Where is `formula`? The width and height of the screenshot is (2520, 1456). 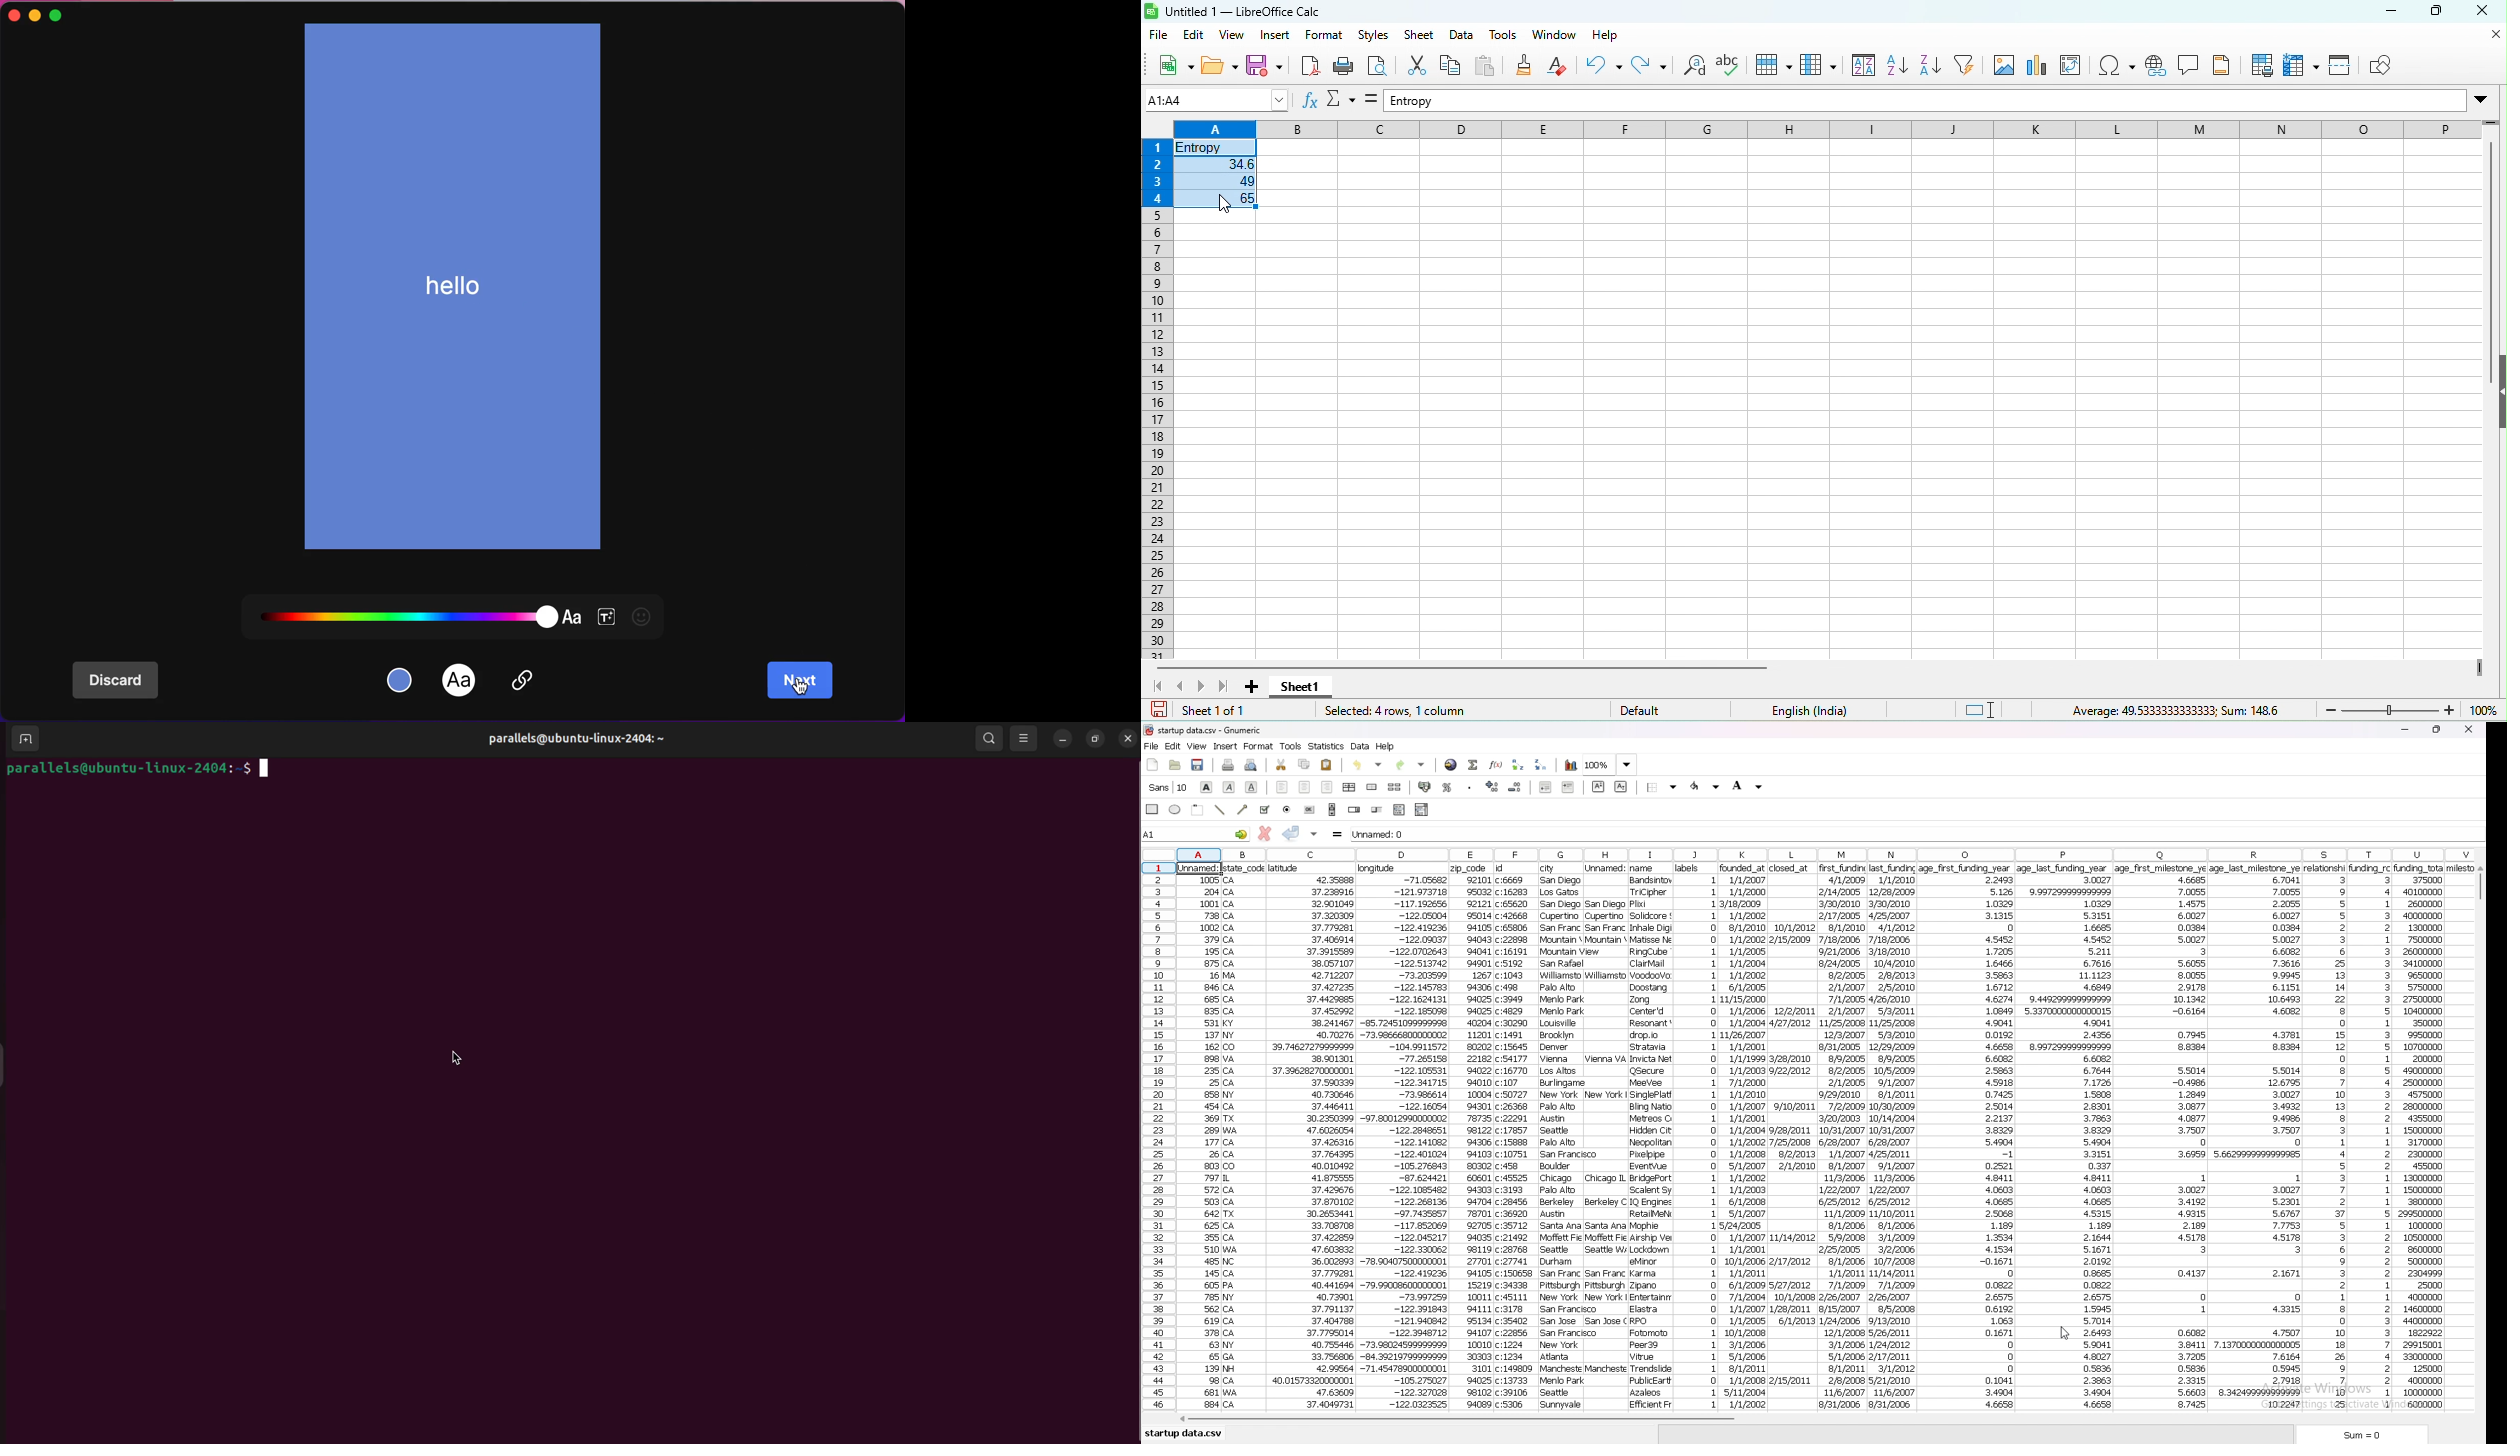
formula is located at coordinates (1374, 100).